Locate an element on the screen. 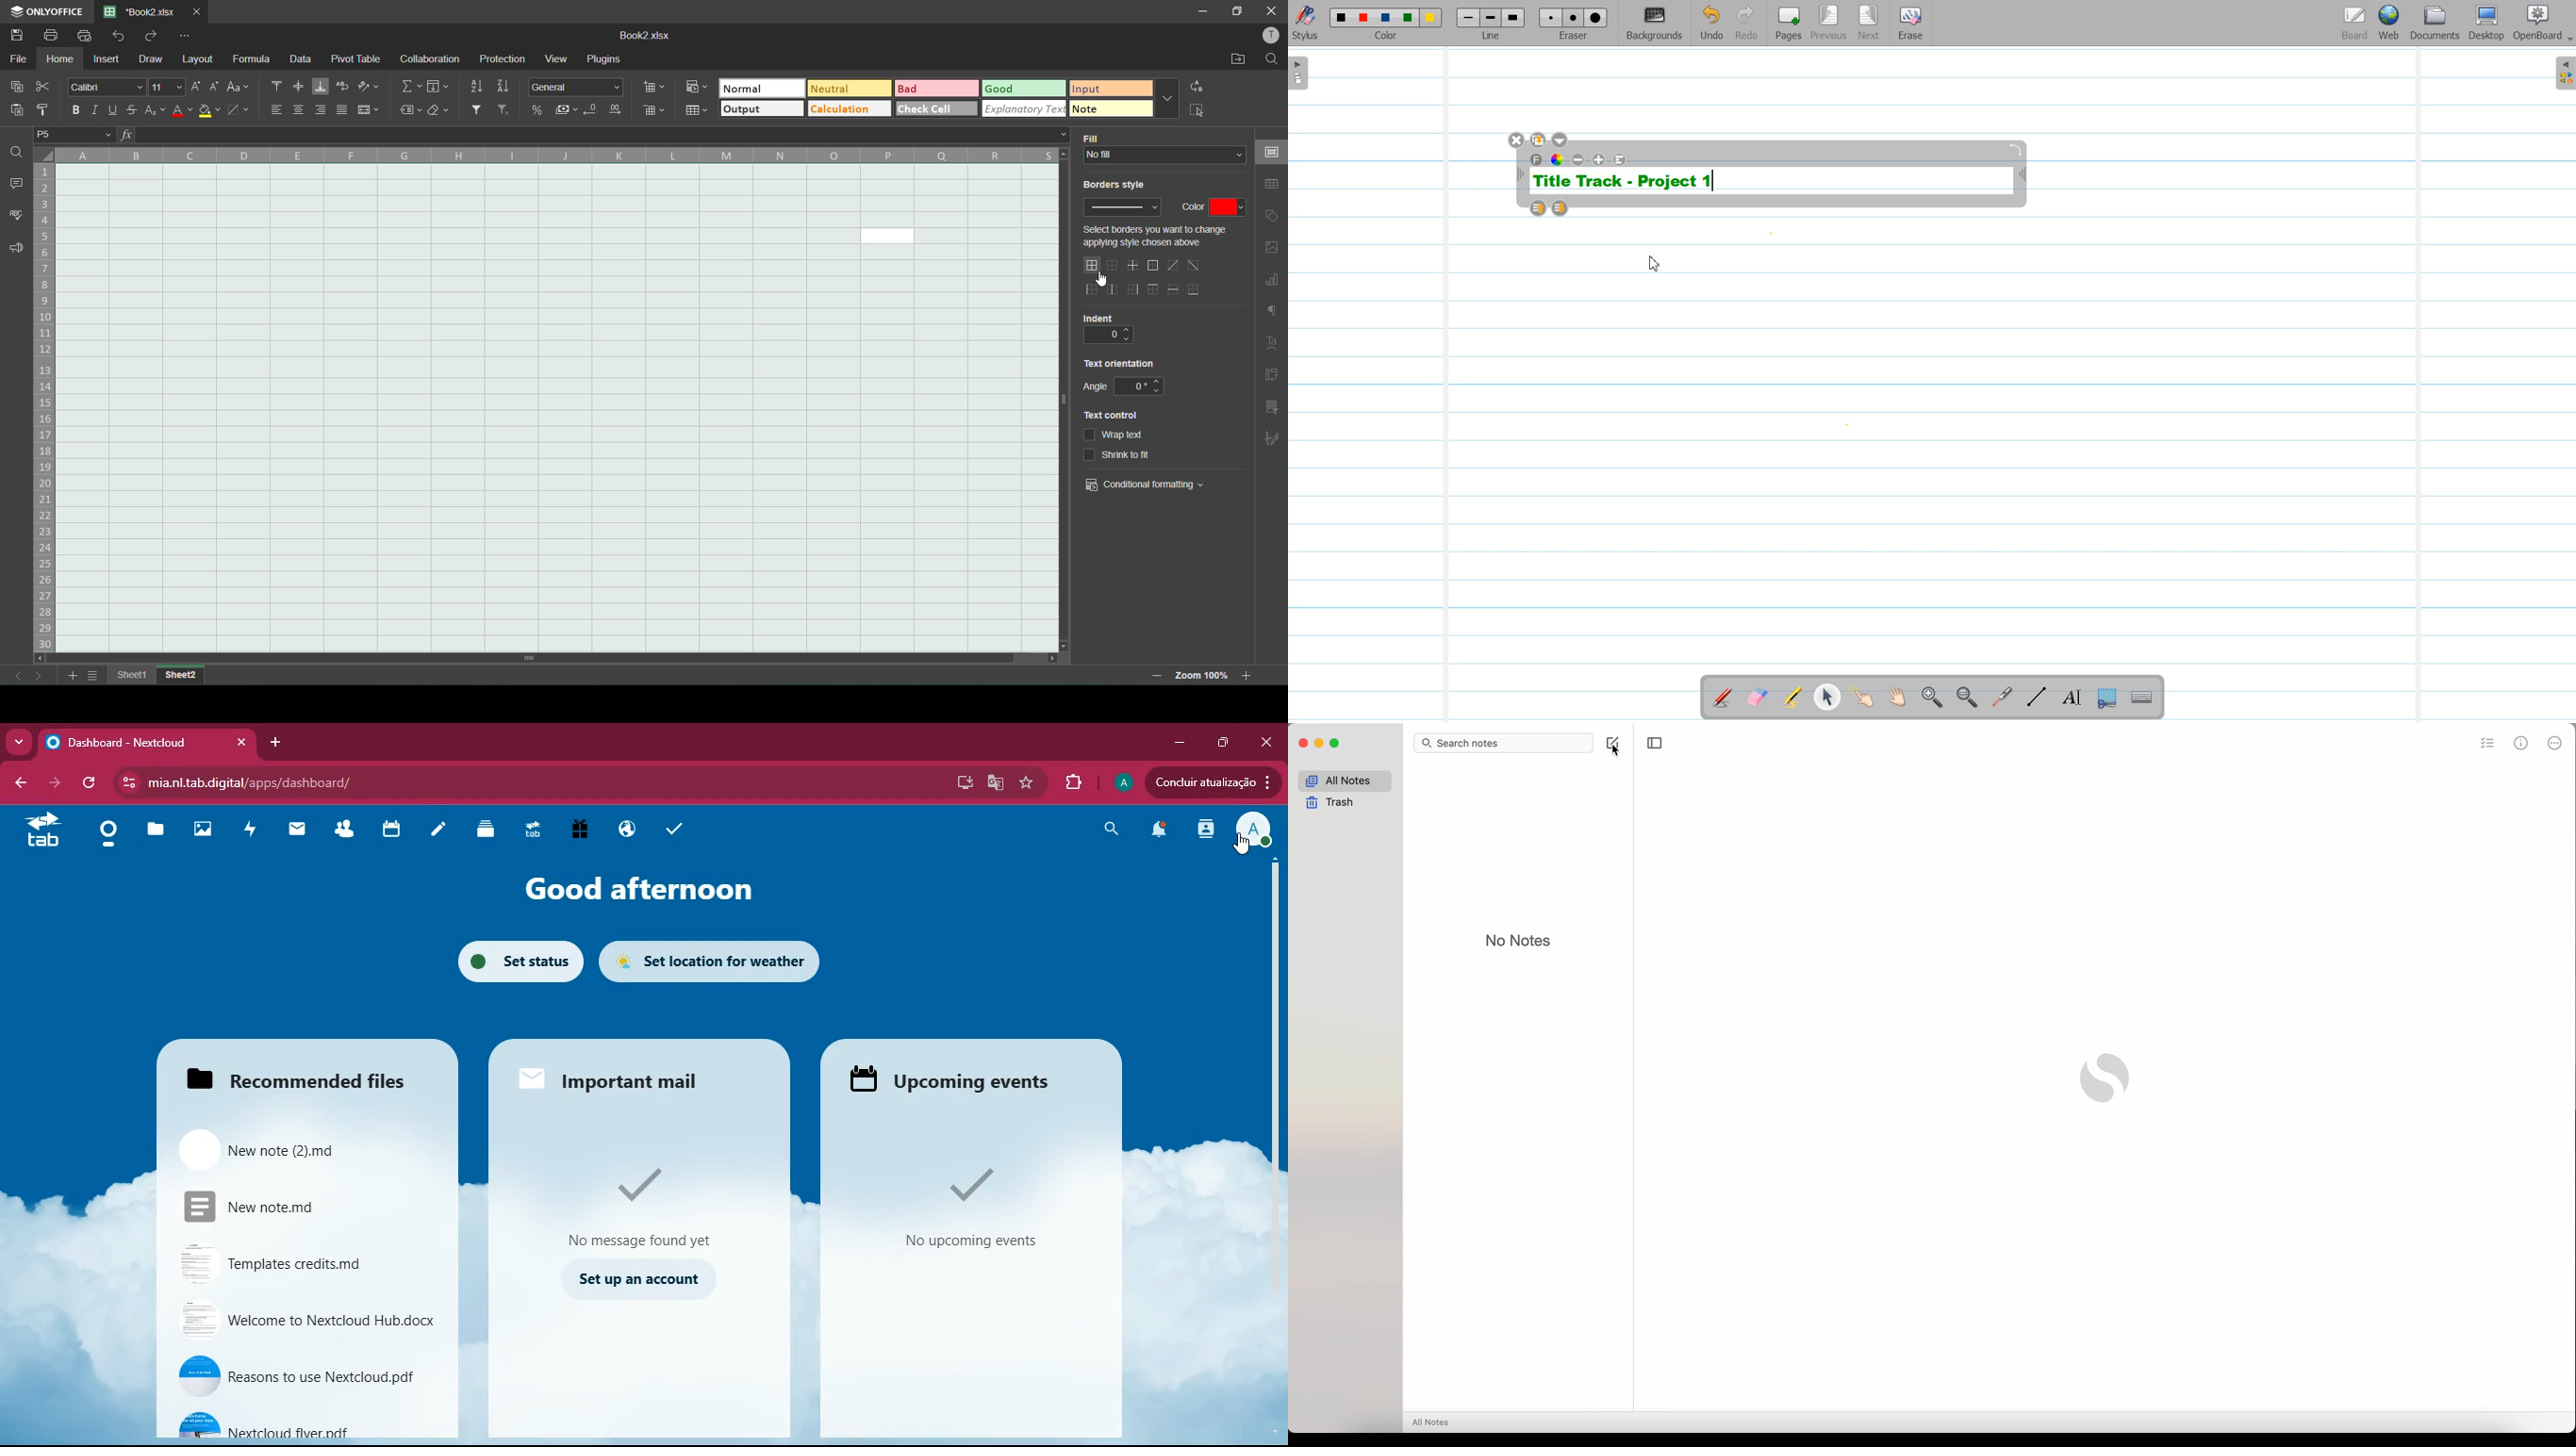  0 is located at coordinates (1108, 335).